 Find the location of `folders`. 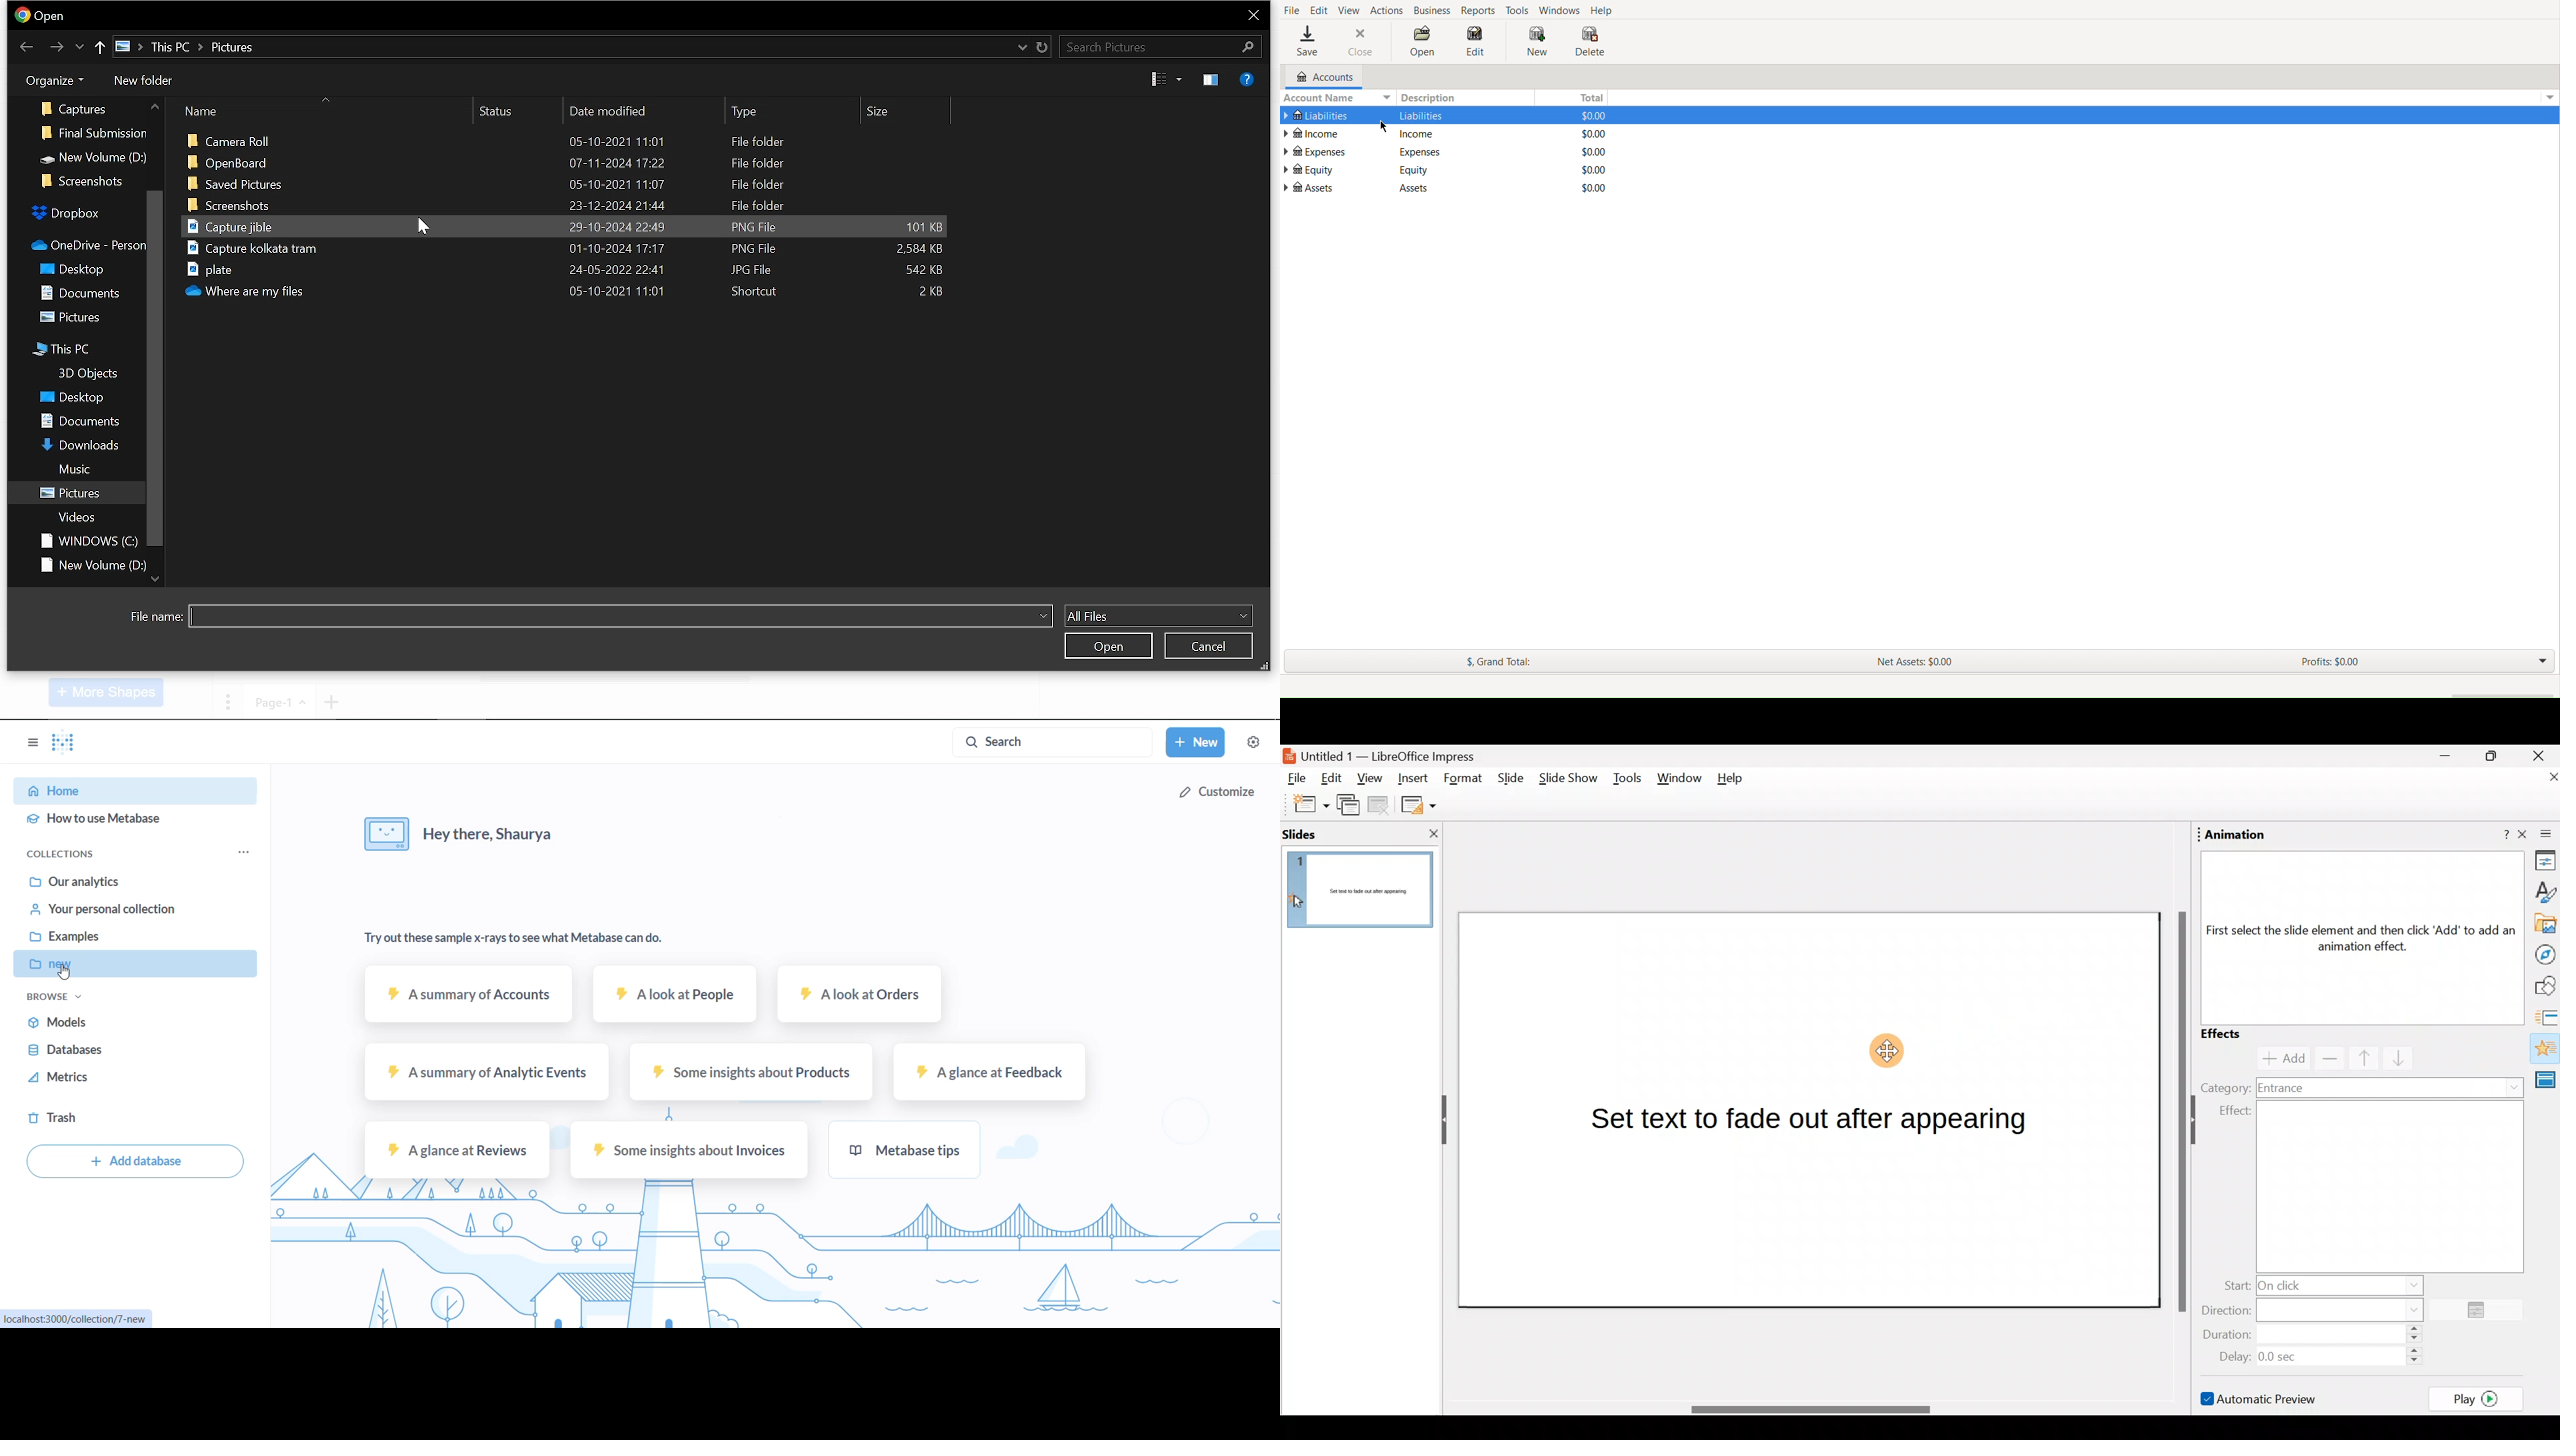

folders is located at coordinates (75, 292).